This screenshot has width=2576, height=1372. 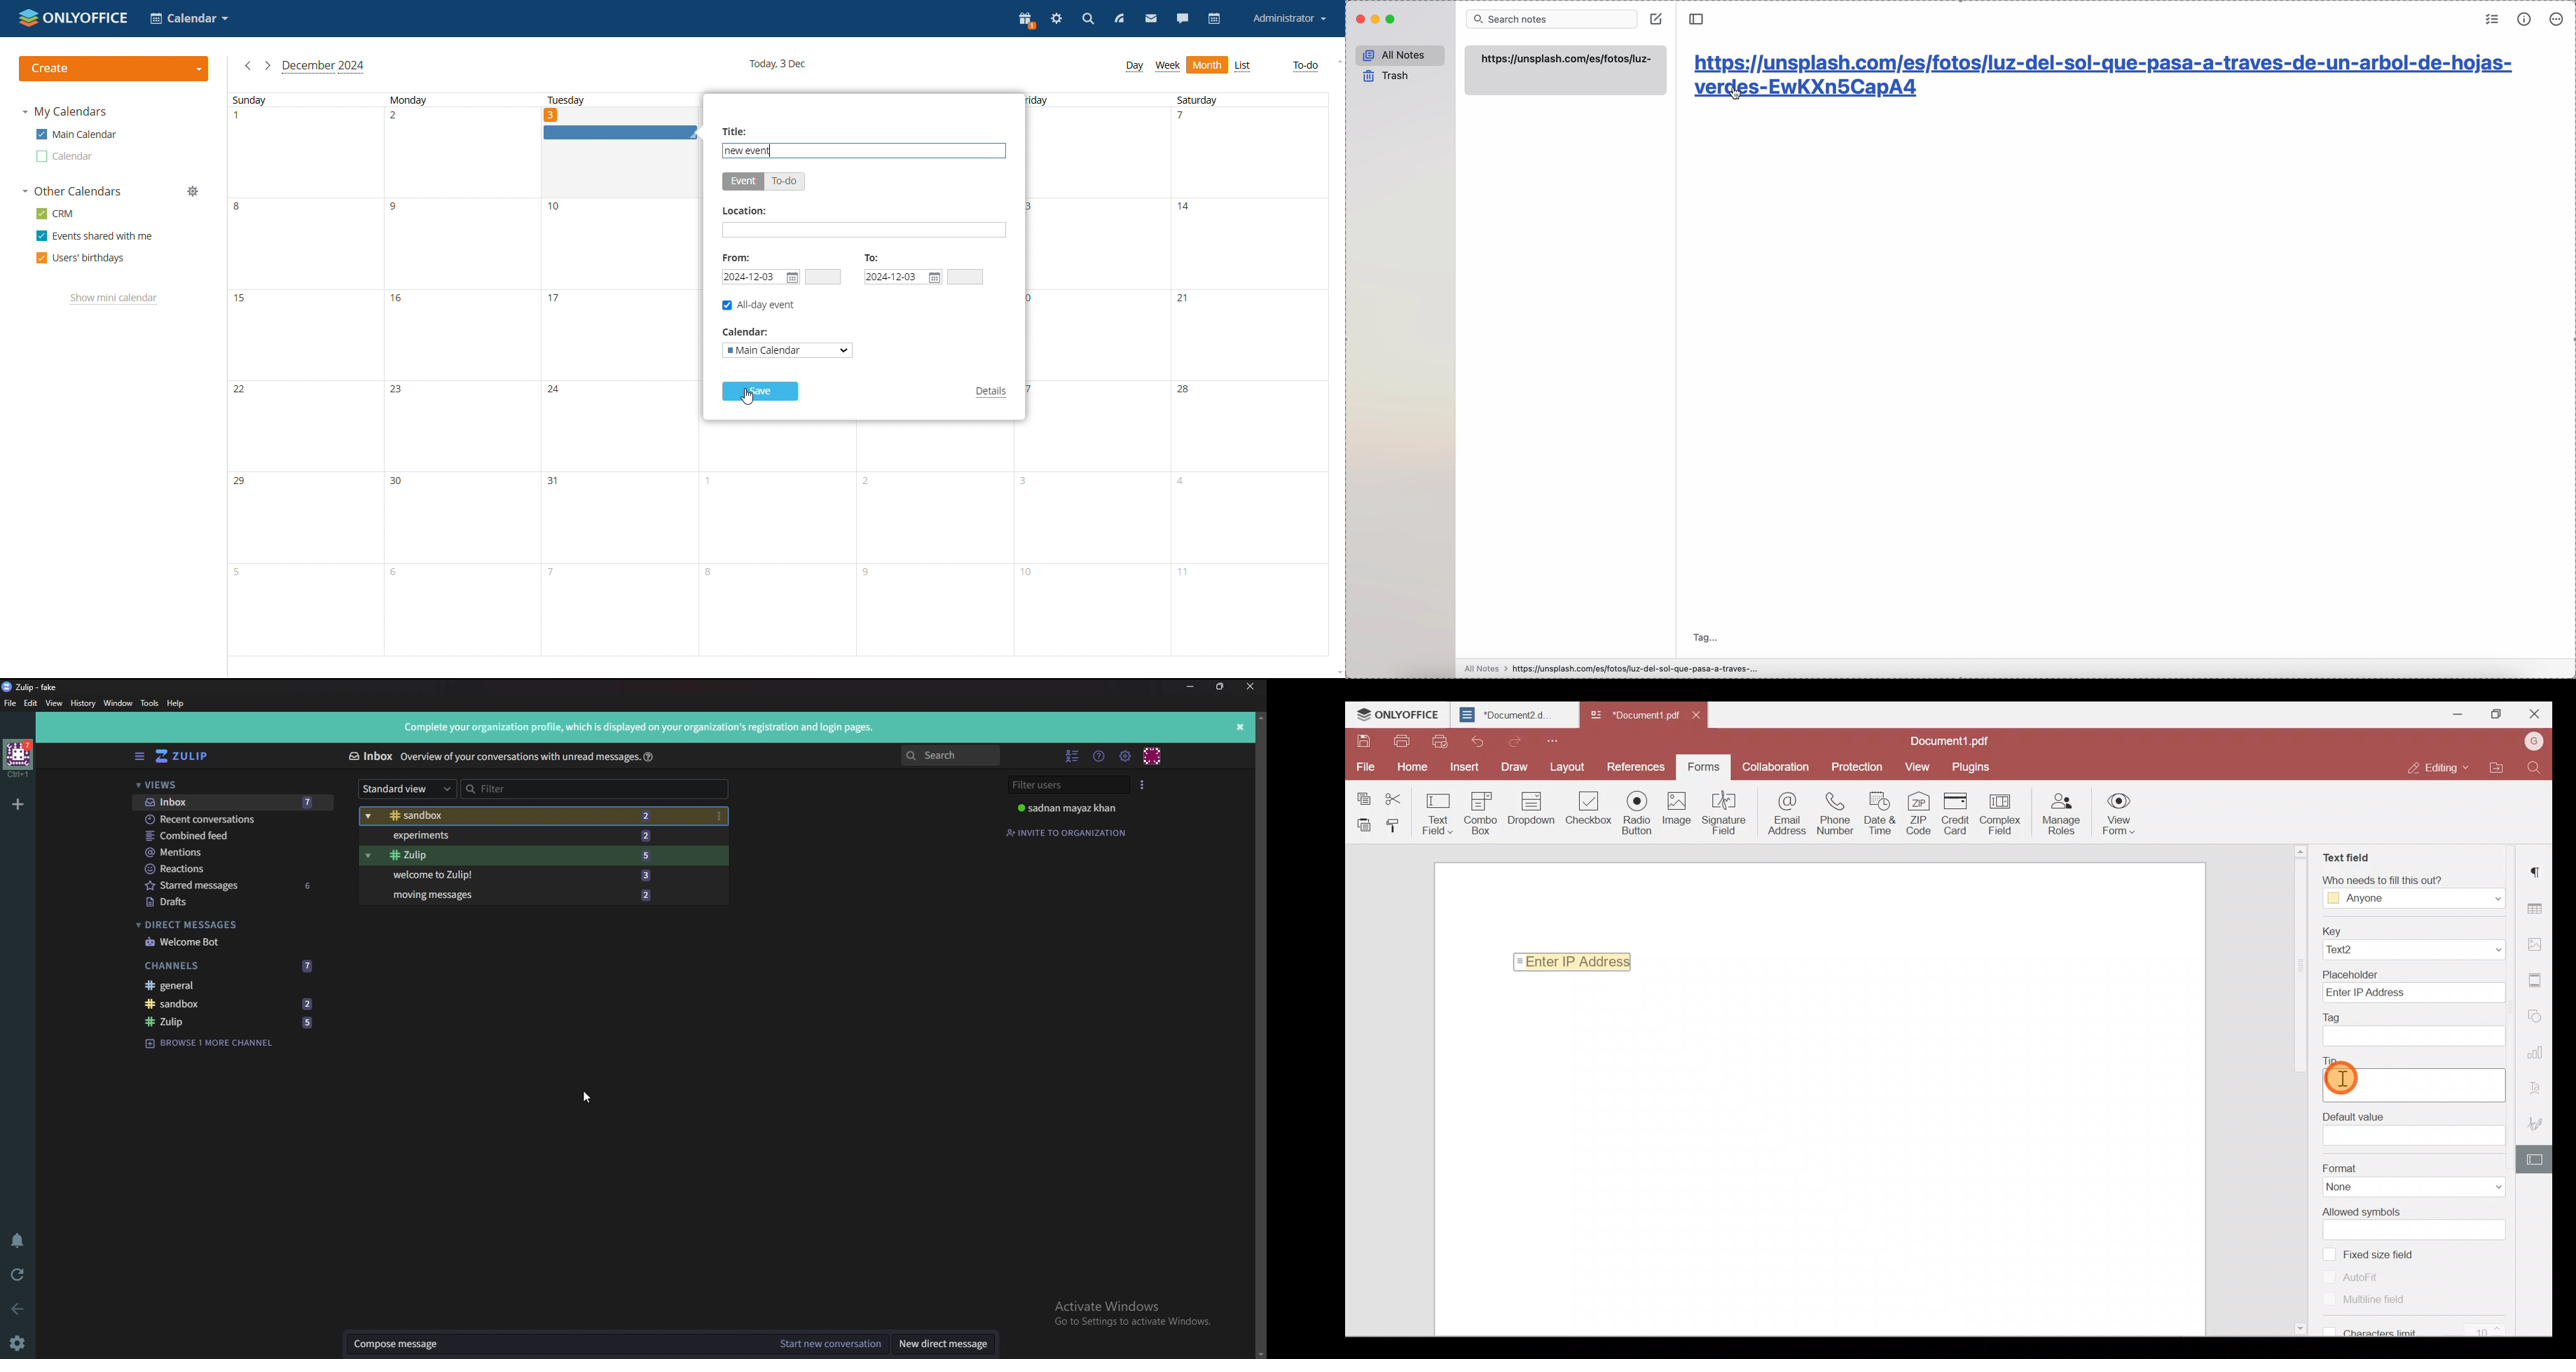 What do you see at coordinates (520, 856) in the screenshot?
I see `Zulip` at bounding box center [520, 856].